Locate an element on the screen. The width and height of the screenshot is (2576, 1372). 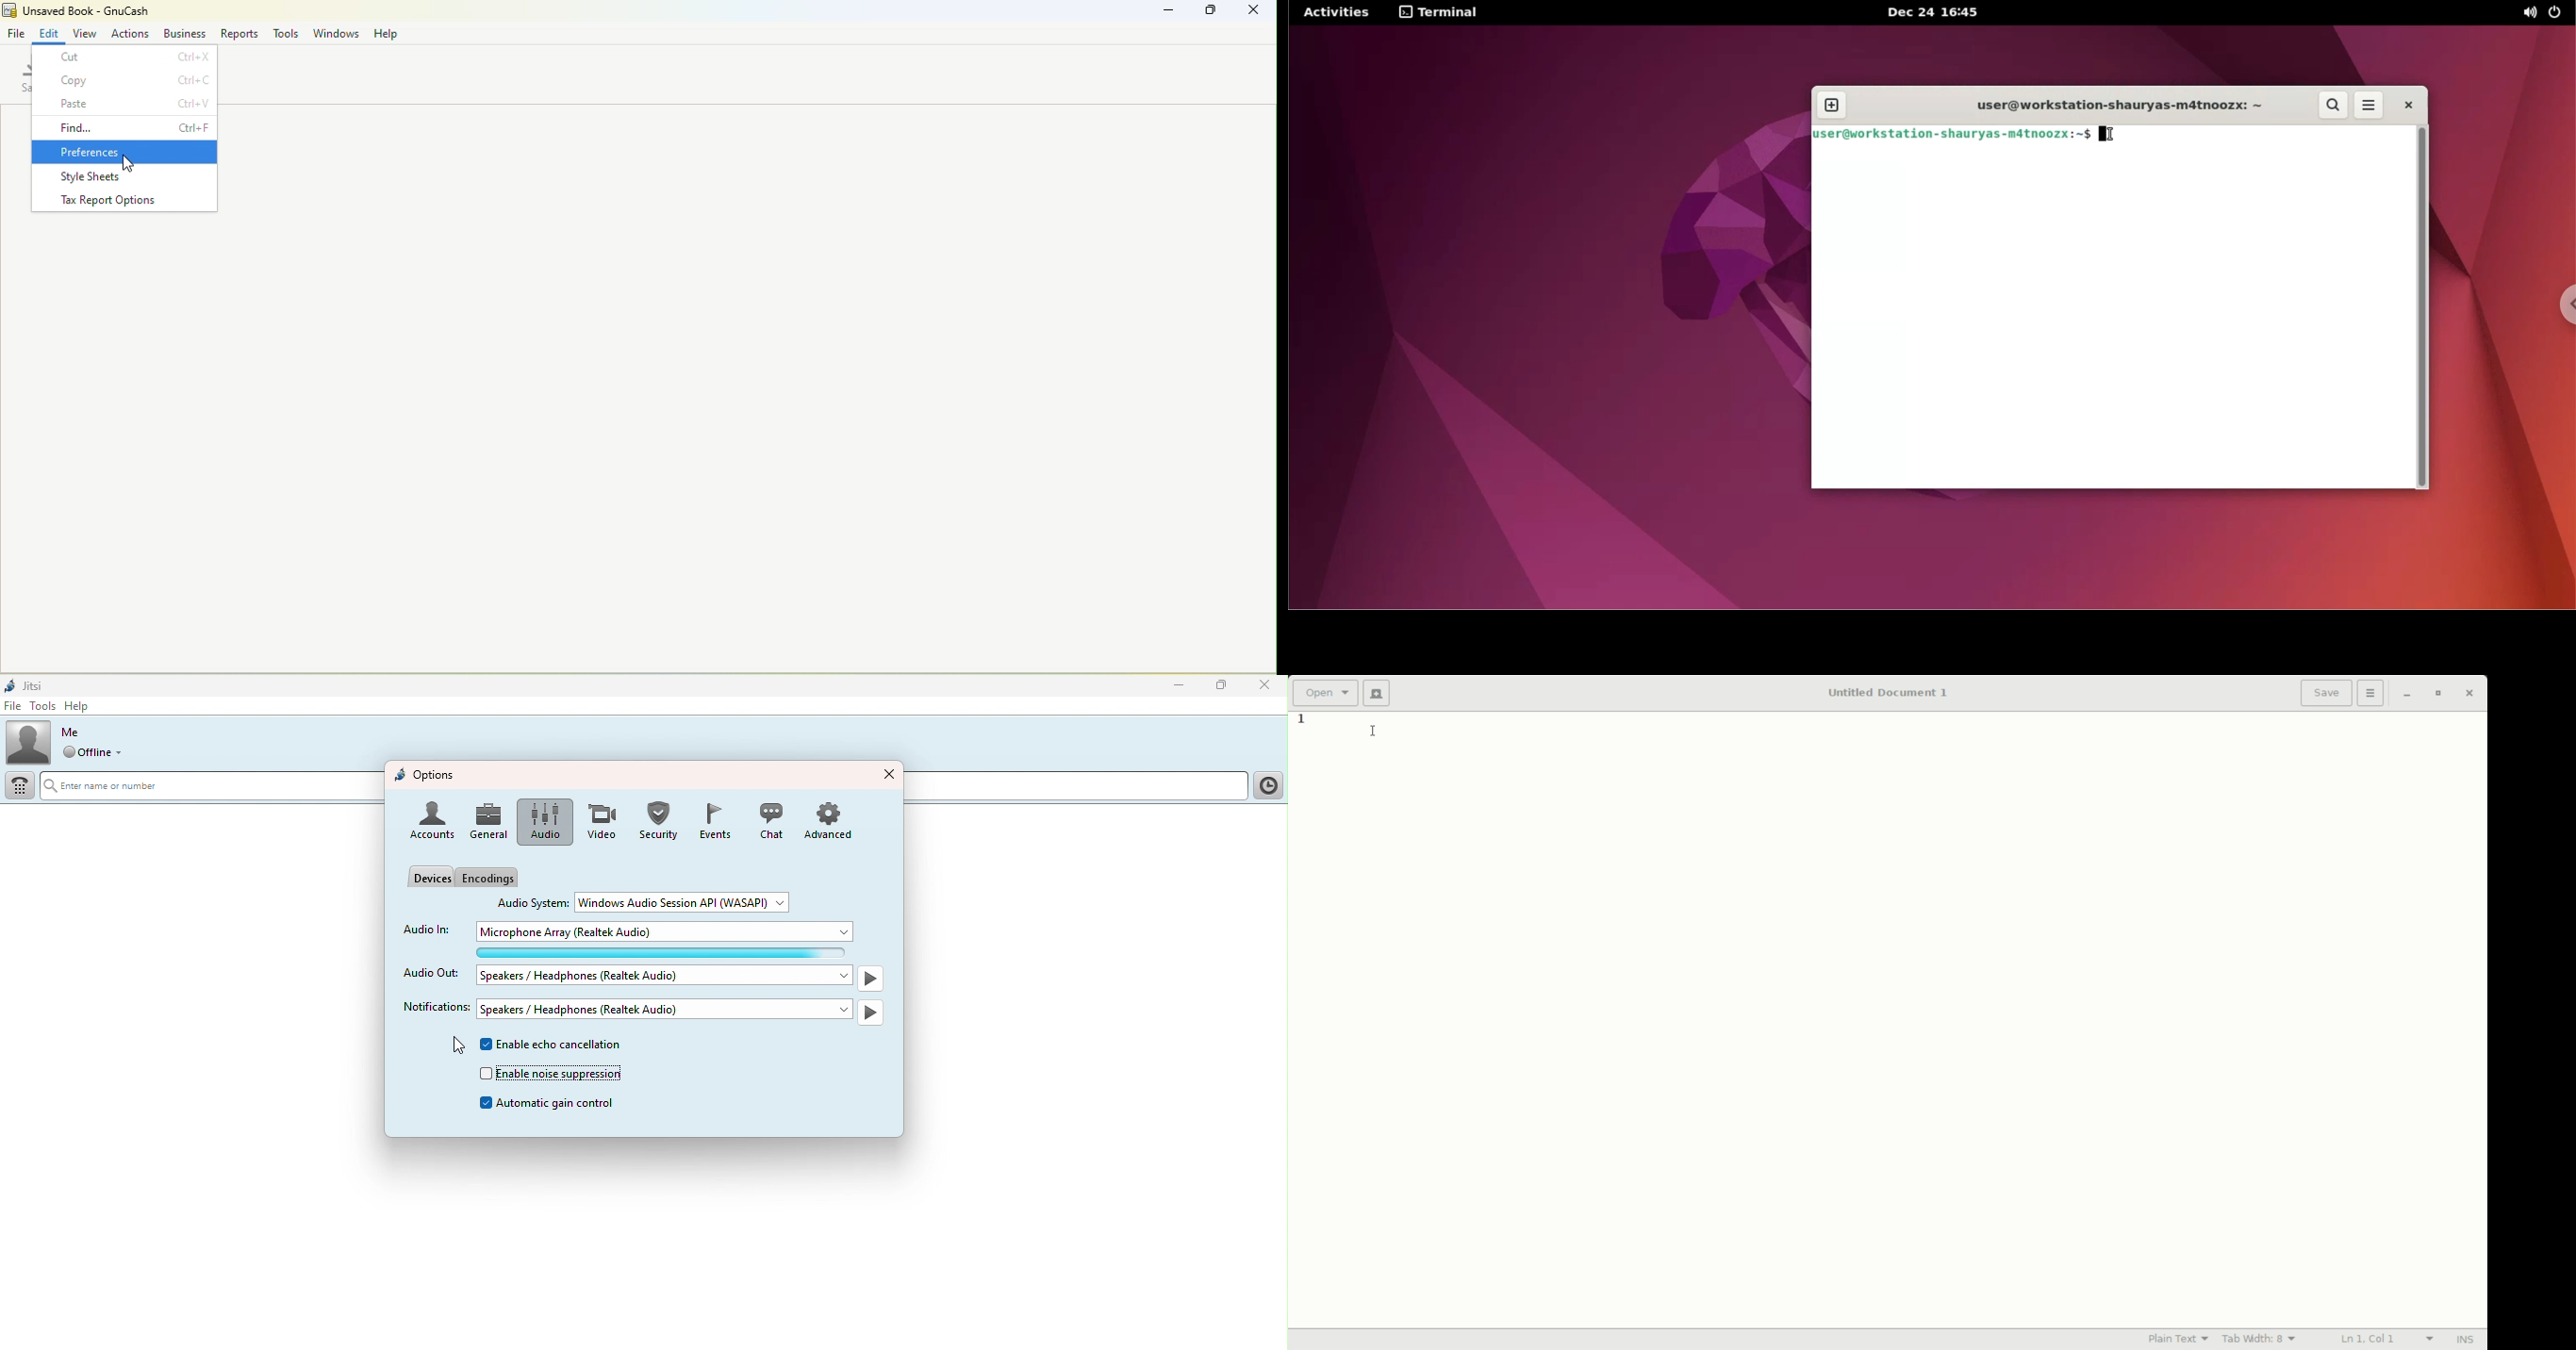
Cursor is located at coordinates (127, 164).